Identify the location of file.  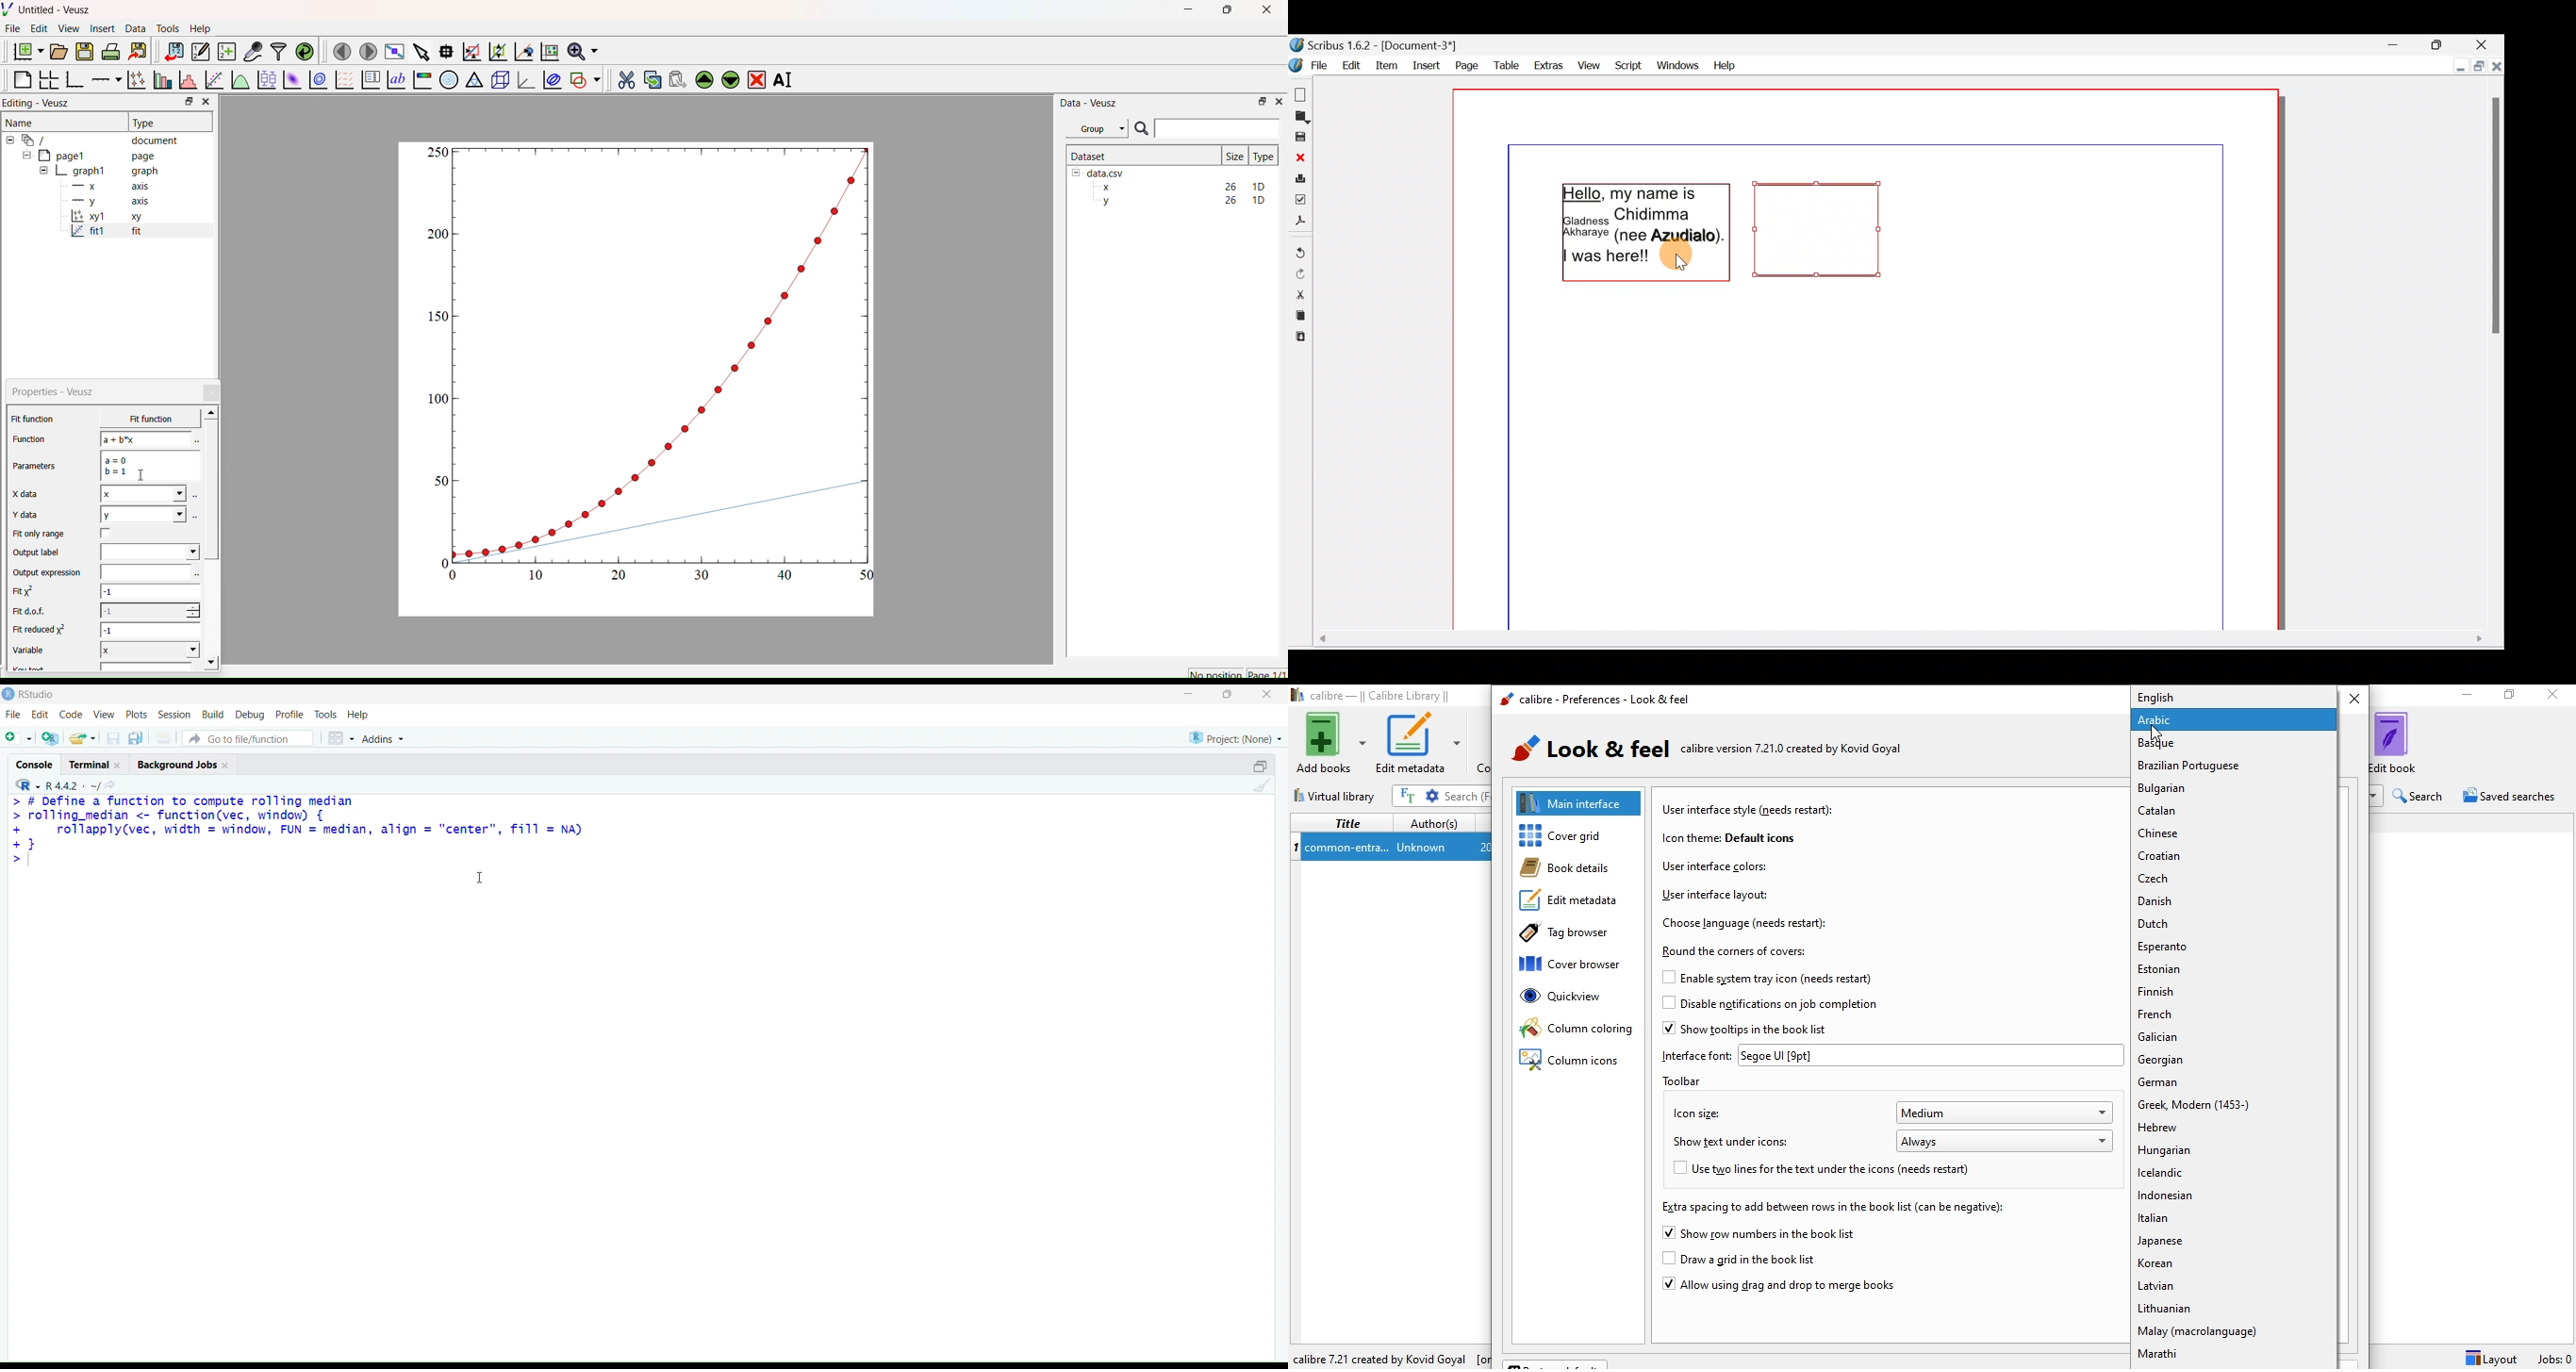
(12, 713).